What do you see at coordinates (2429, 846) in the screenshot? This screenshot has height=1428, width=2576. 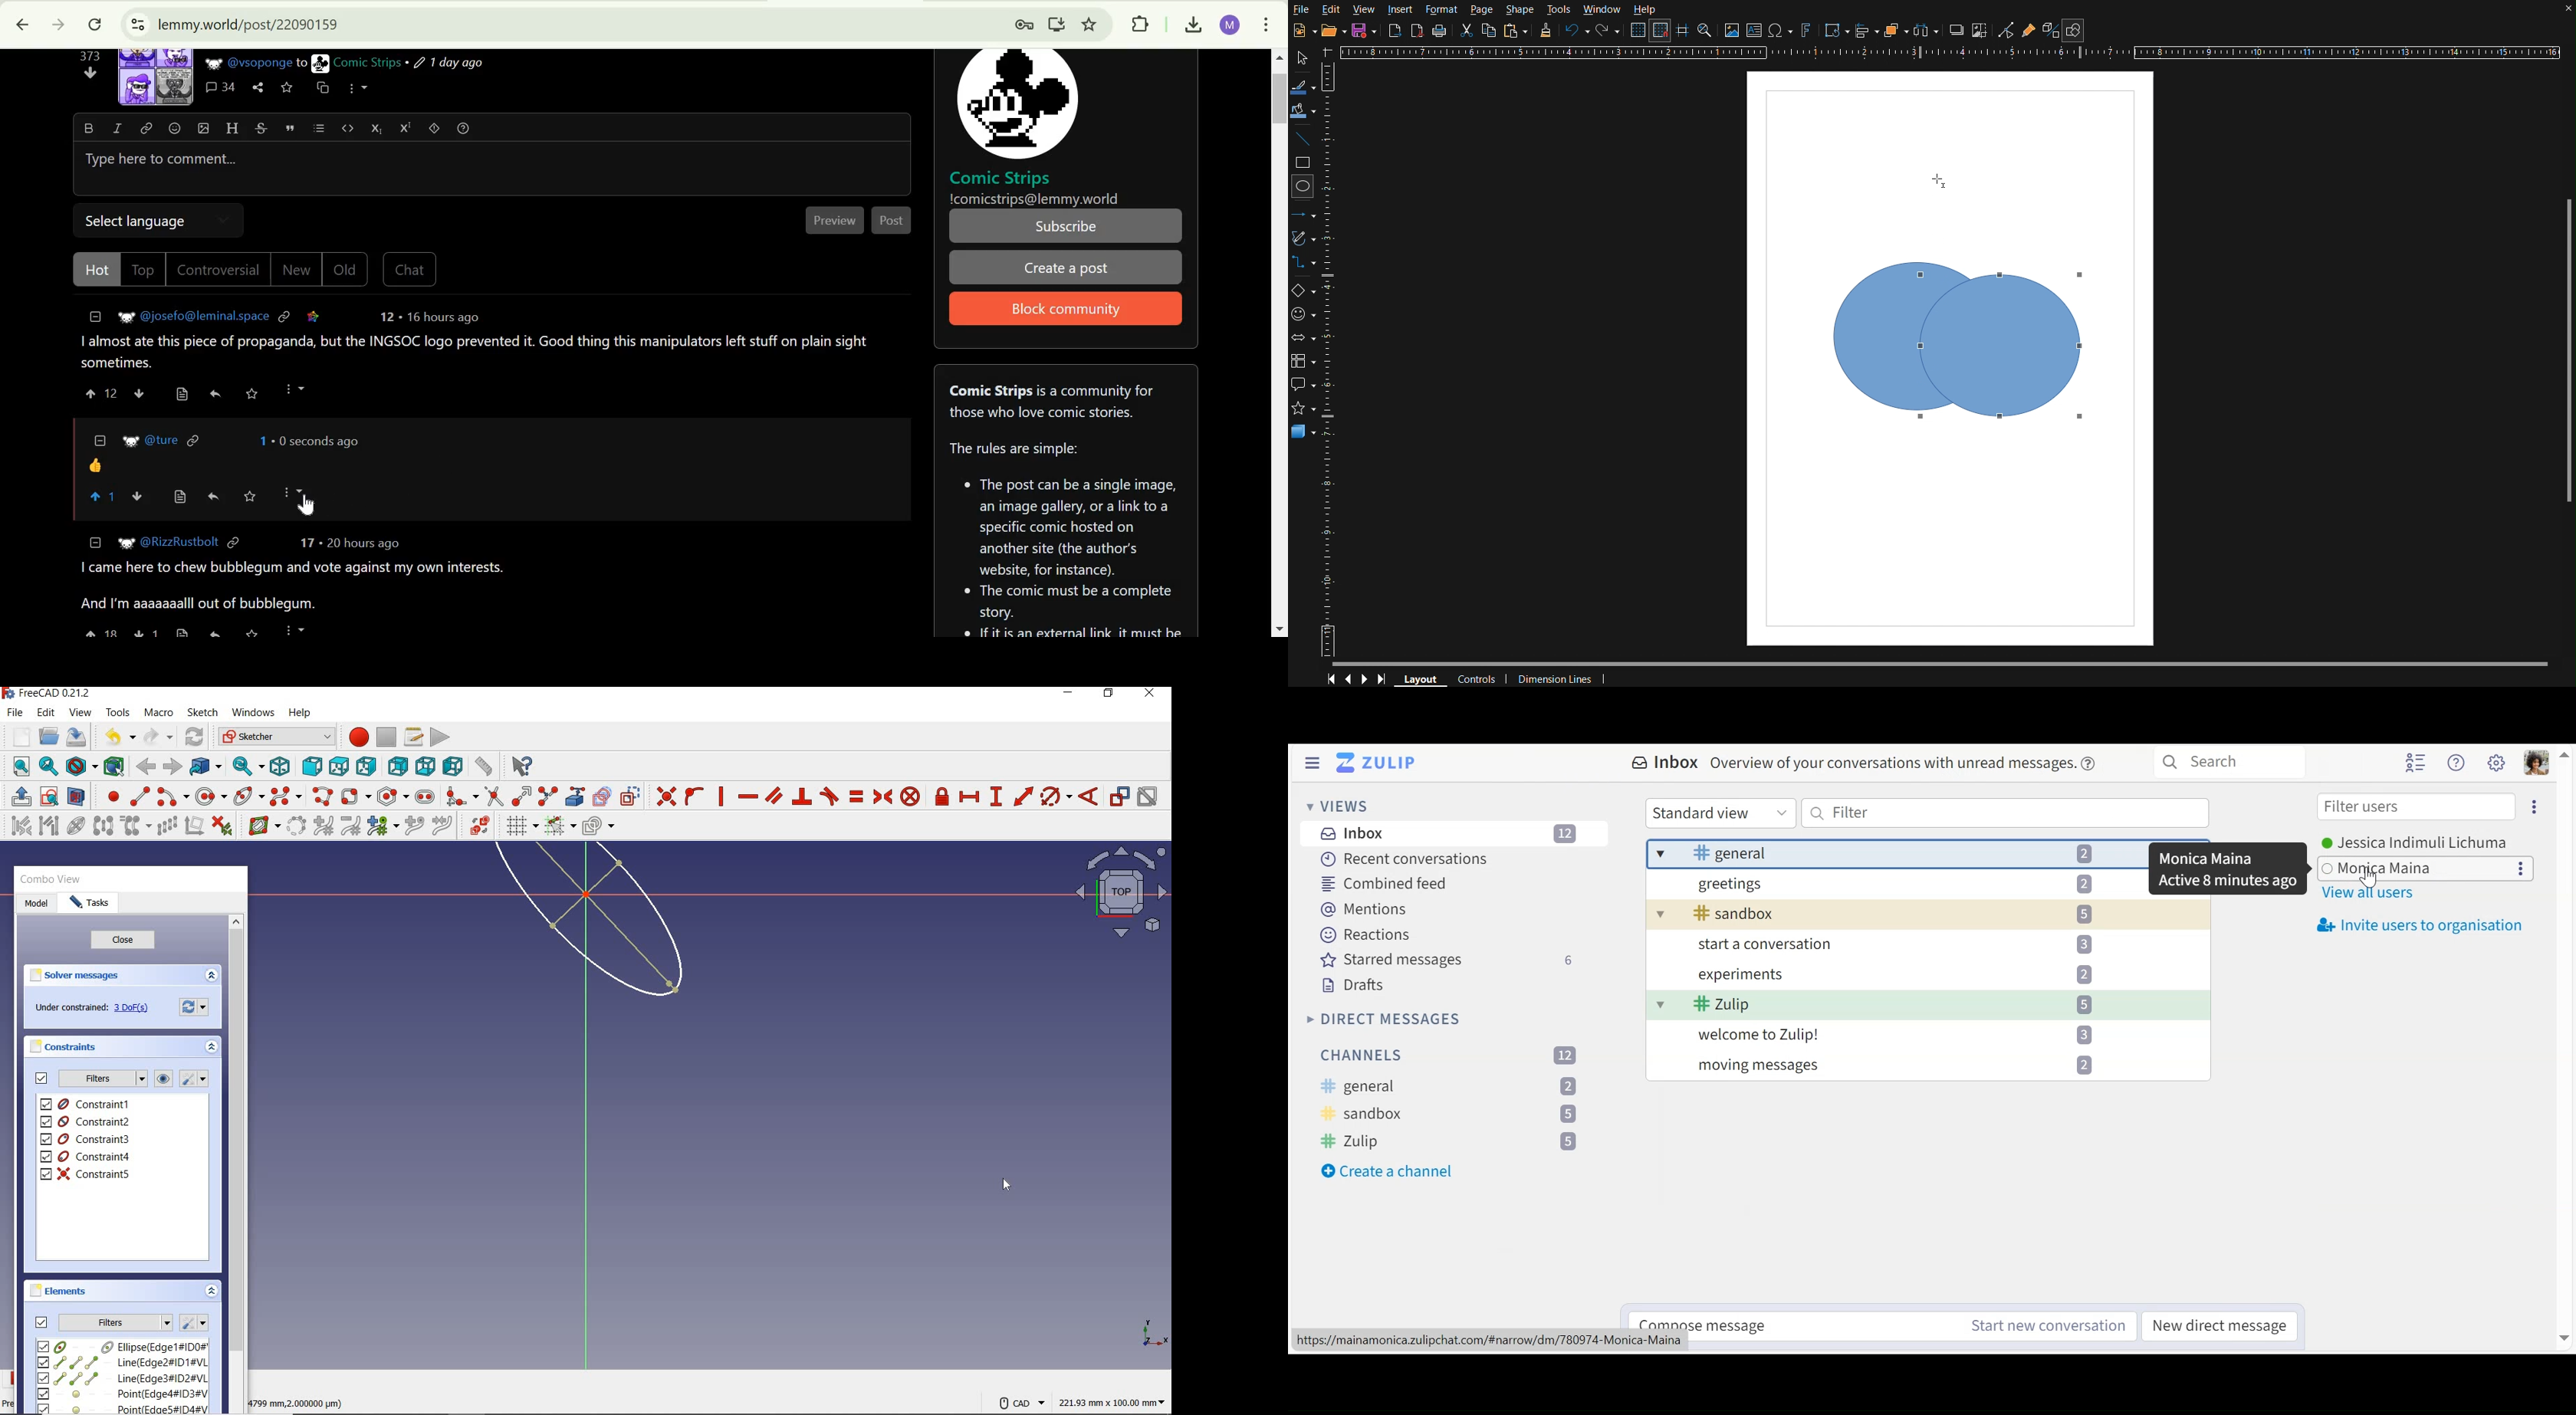 I see `User Options` at bounding box center [2429, 846].